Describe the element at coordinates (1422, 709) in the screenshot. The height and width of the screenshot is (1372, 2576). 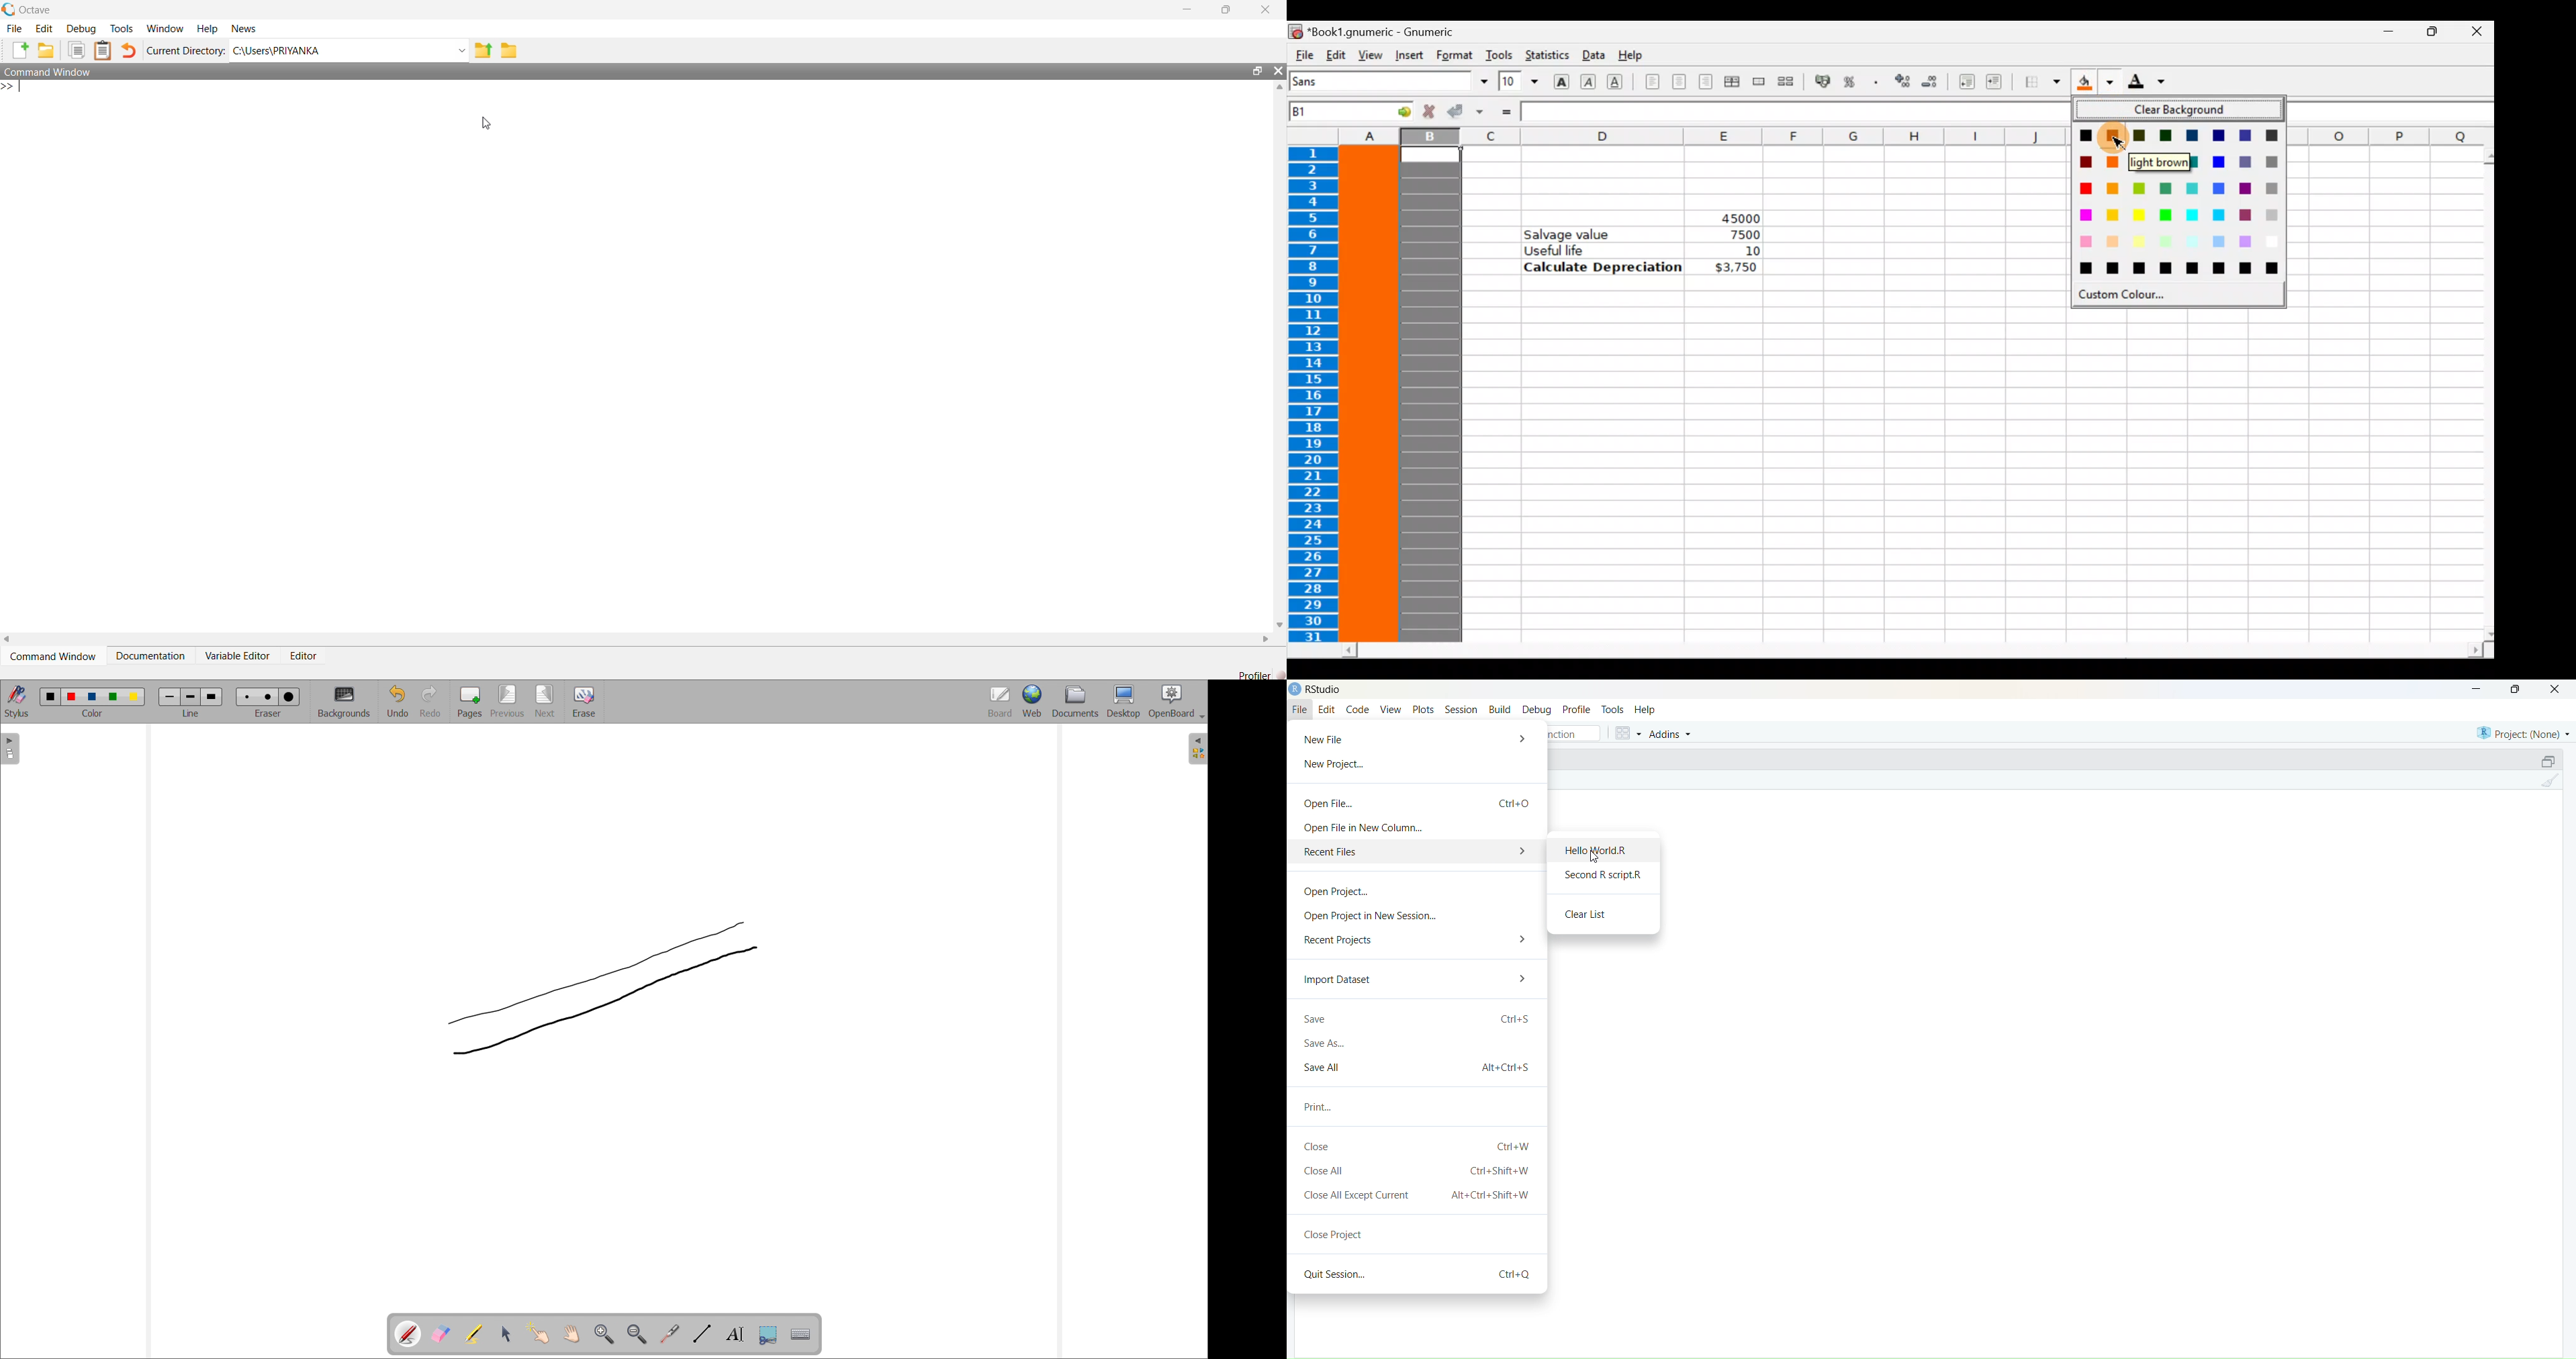
I see `Plots` at that location.